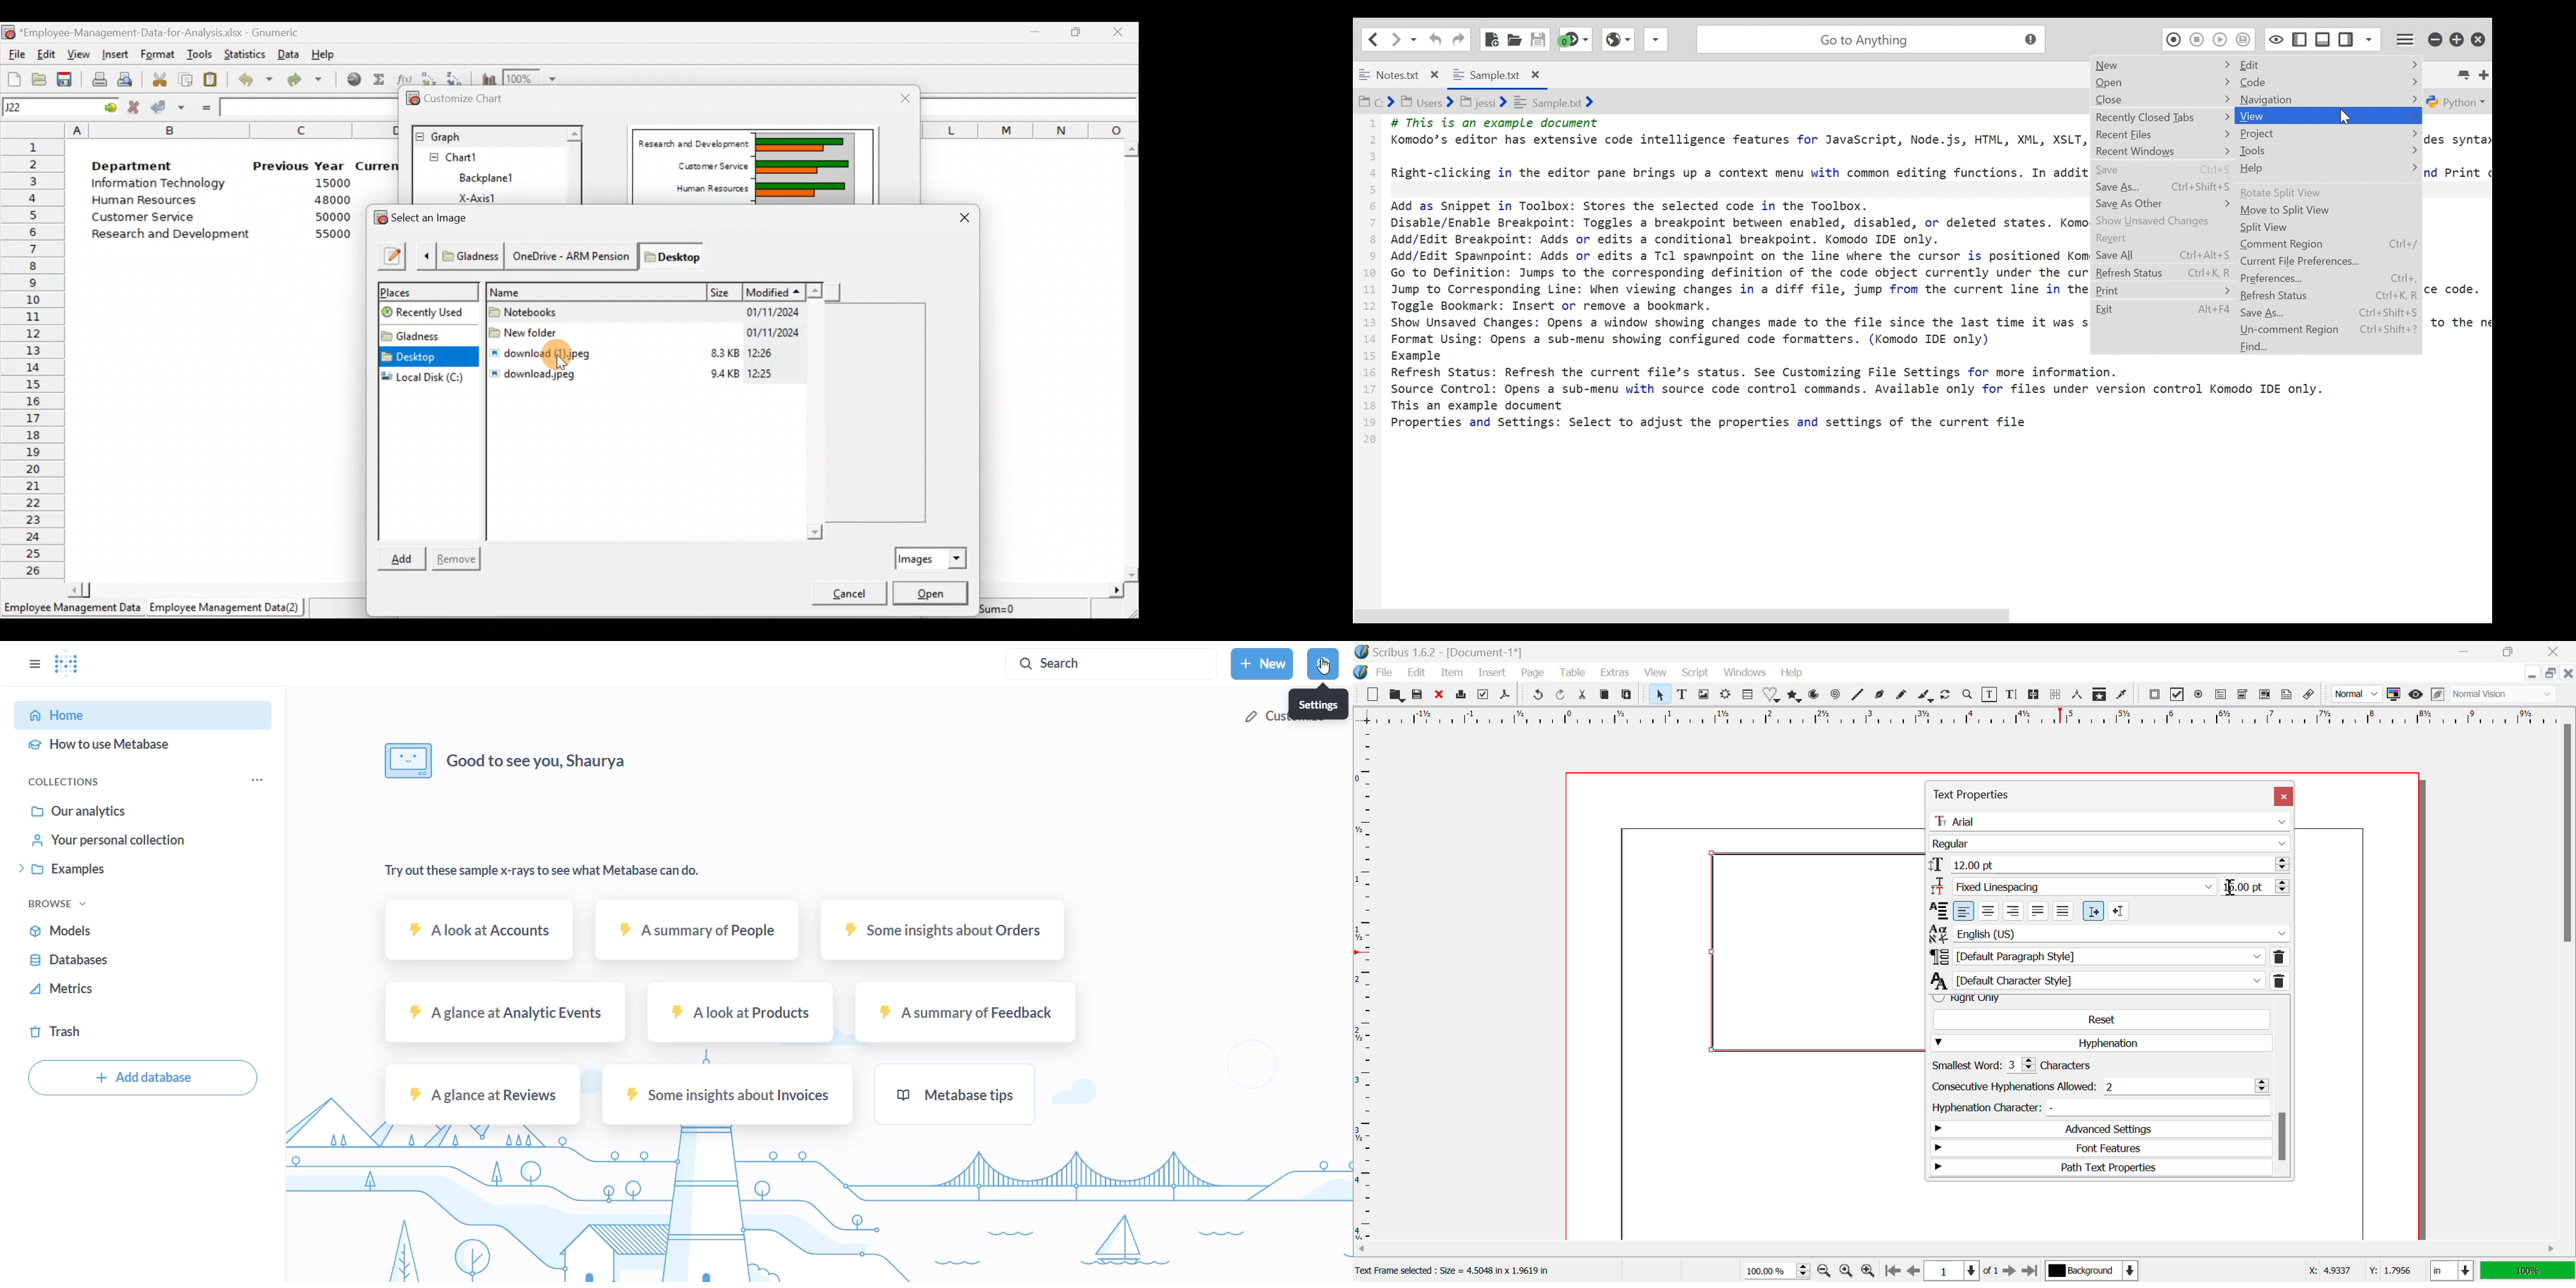 This screenshot has width=2576, height=1288. I want to click on Copy the selection, so click(189, 80).